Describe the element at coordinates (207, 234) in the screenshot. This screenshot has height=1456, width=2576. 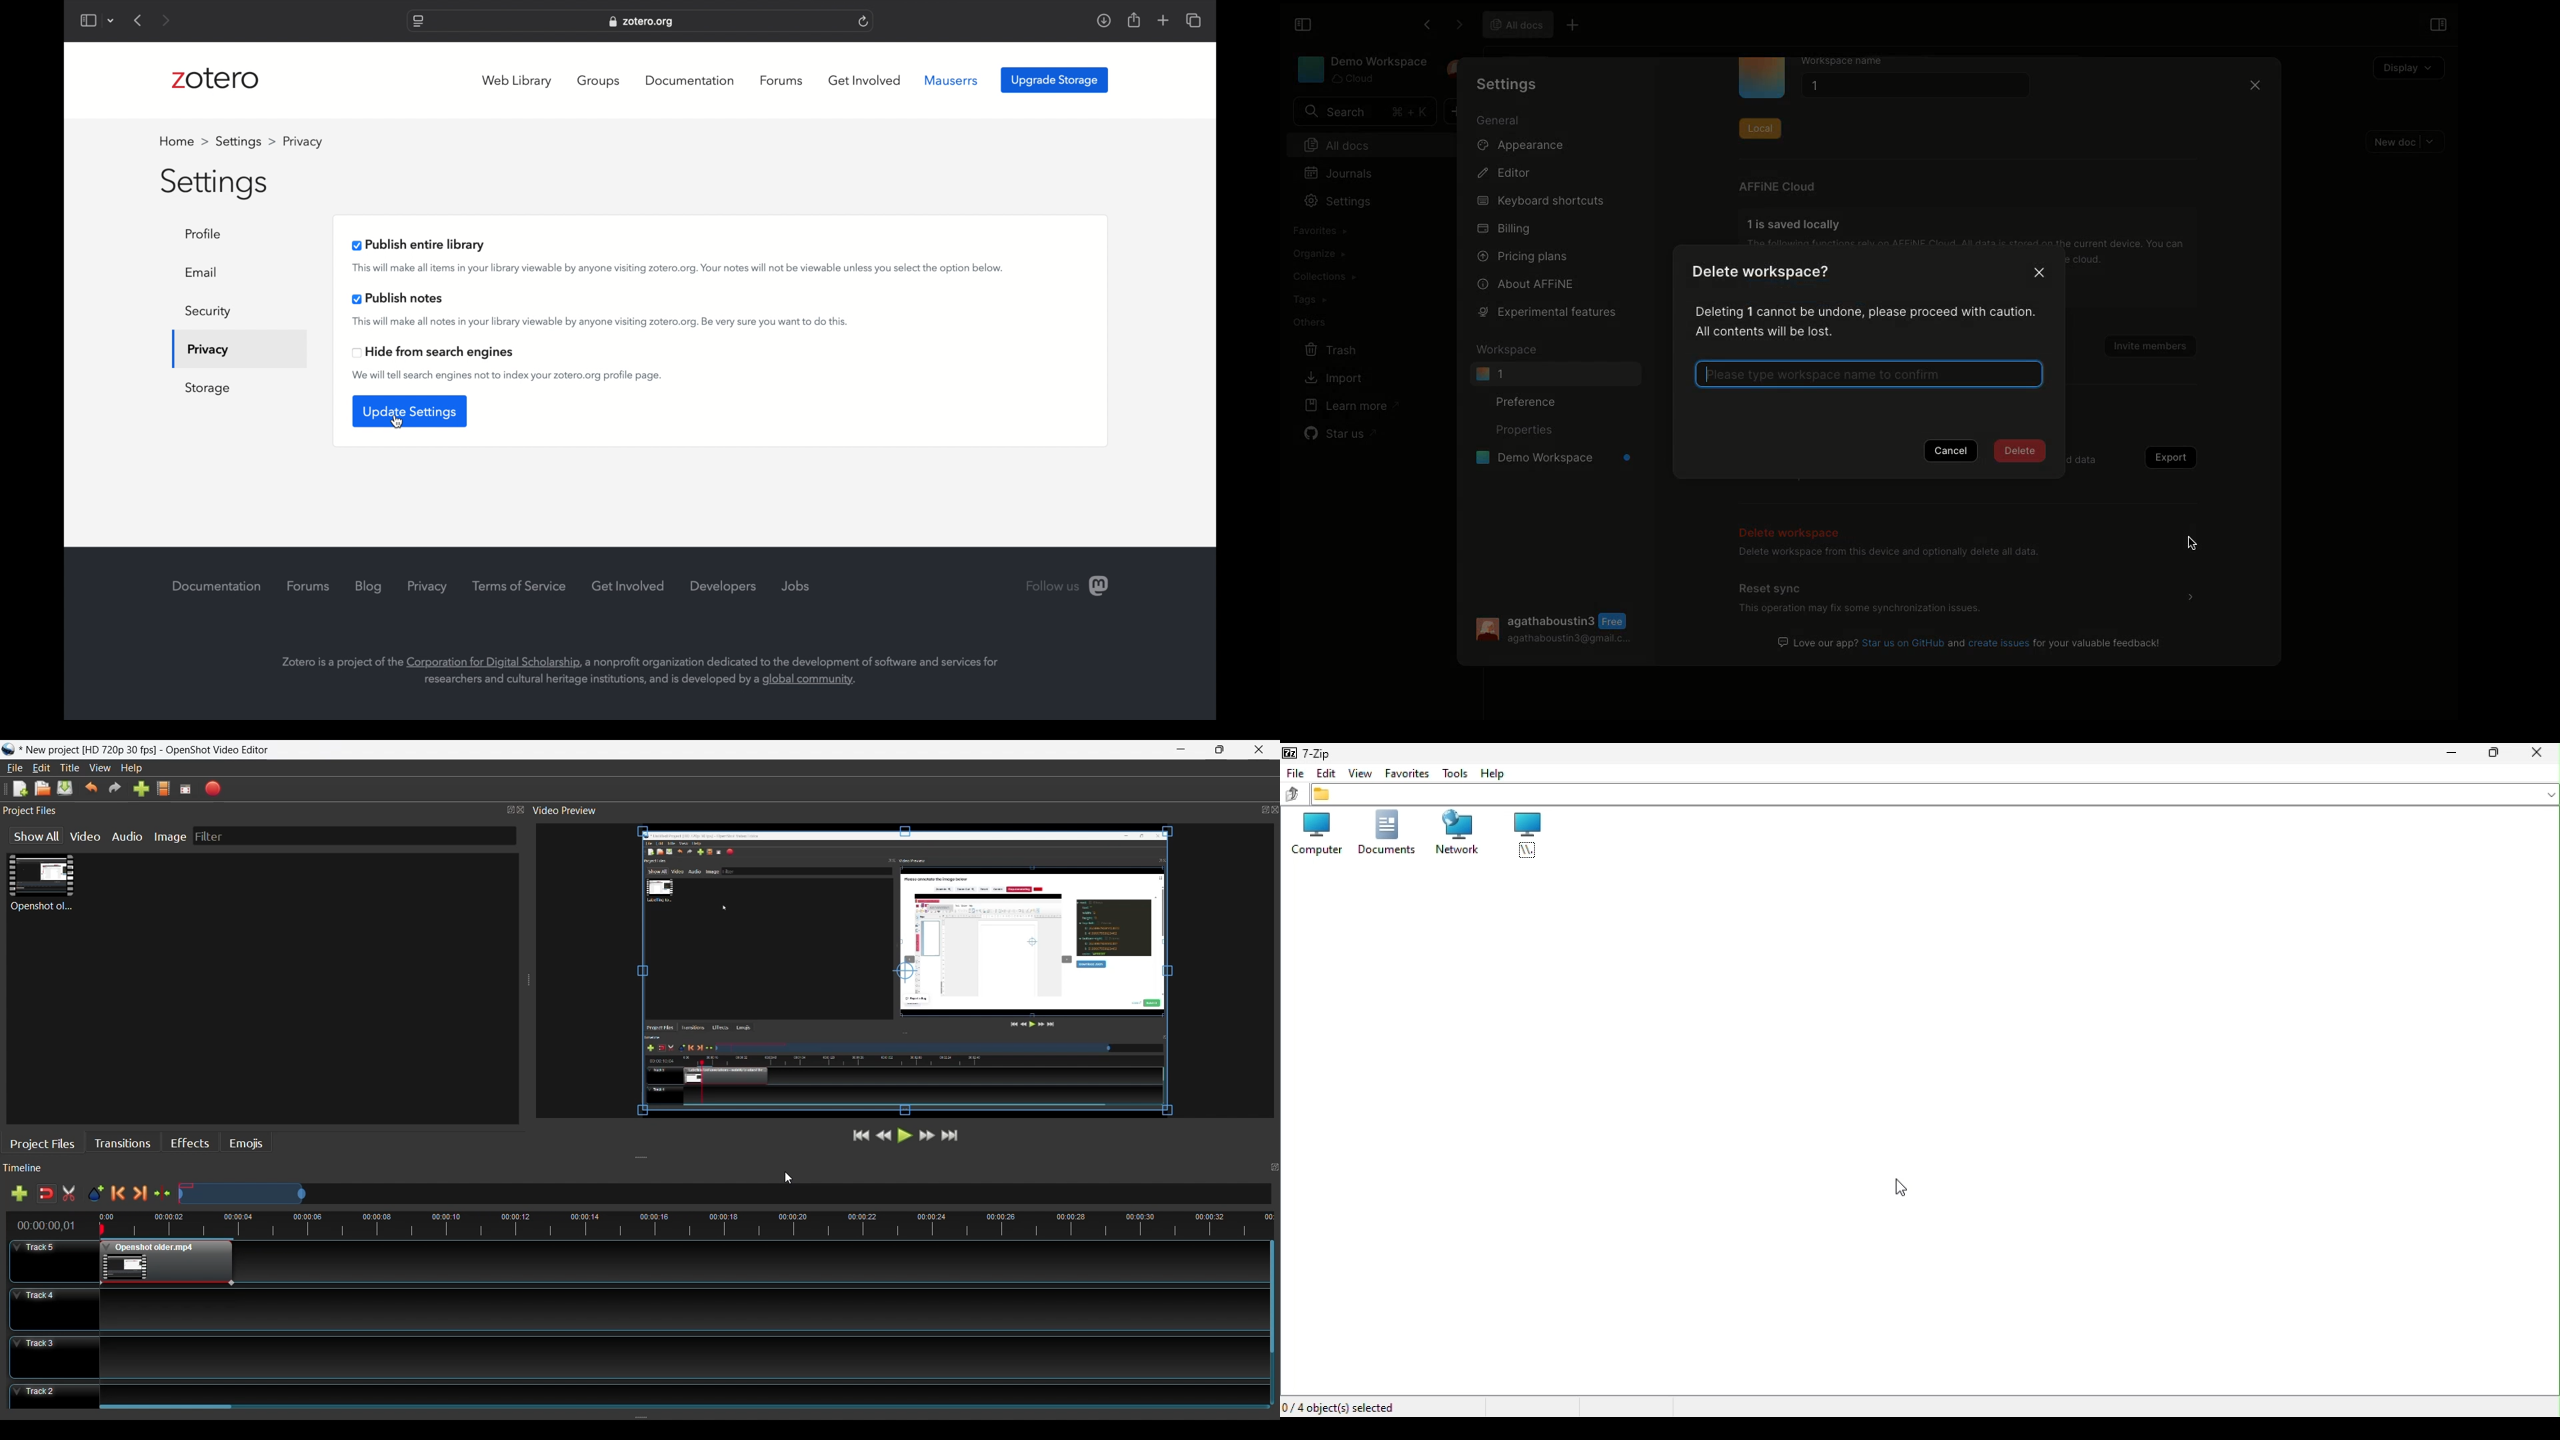
I see `profile` at that location.